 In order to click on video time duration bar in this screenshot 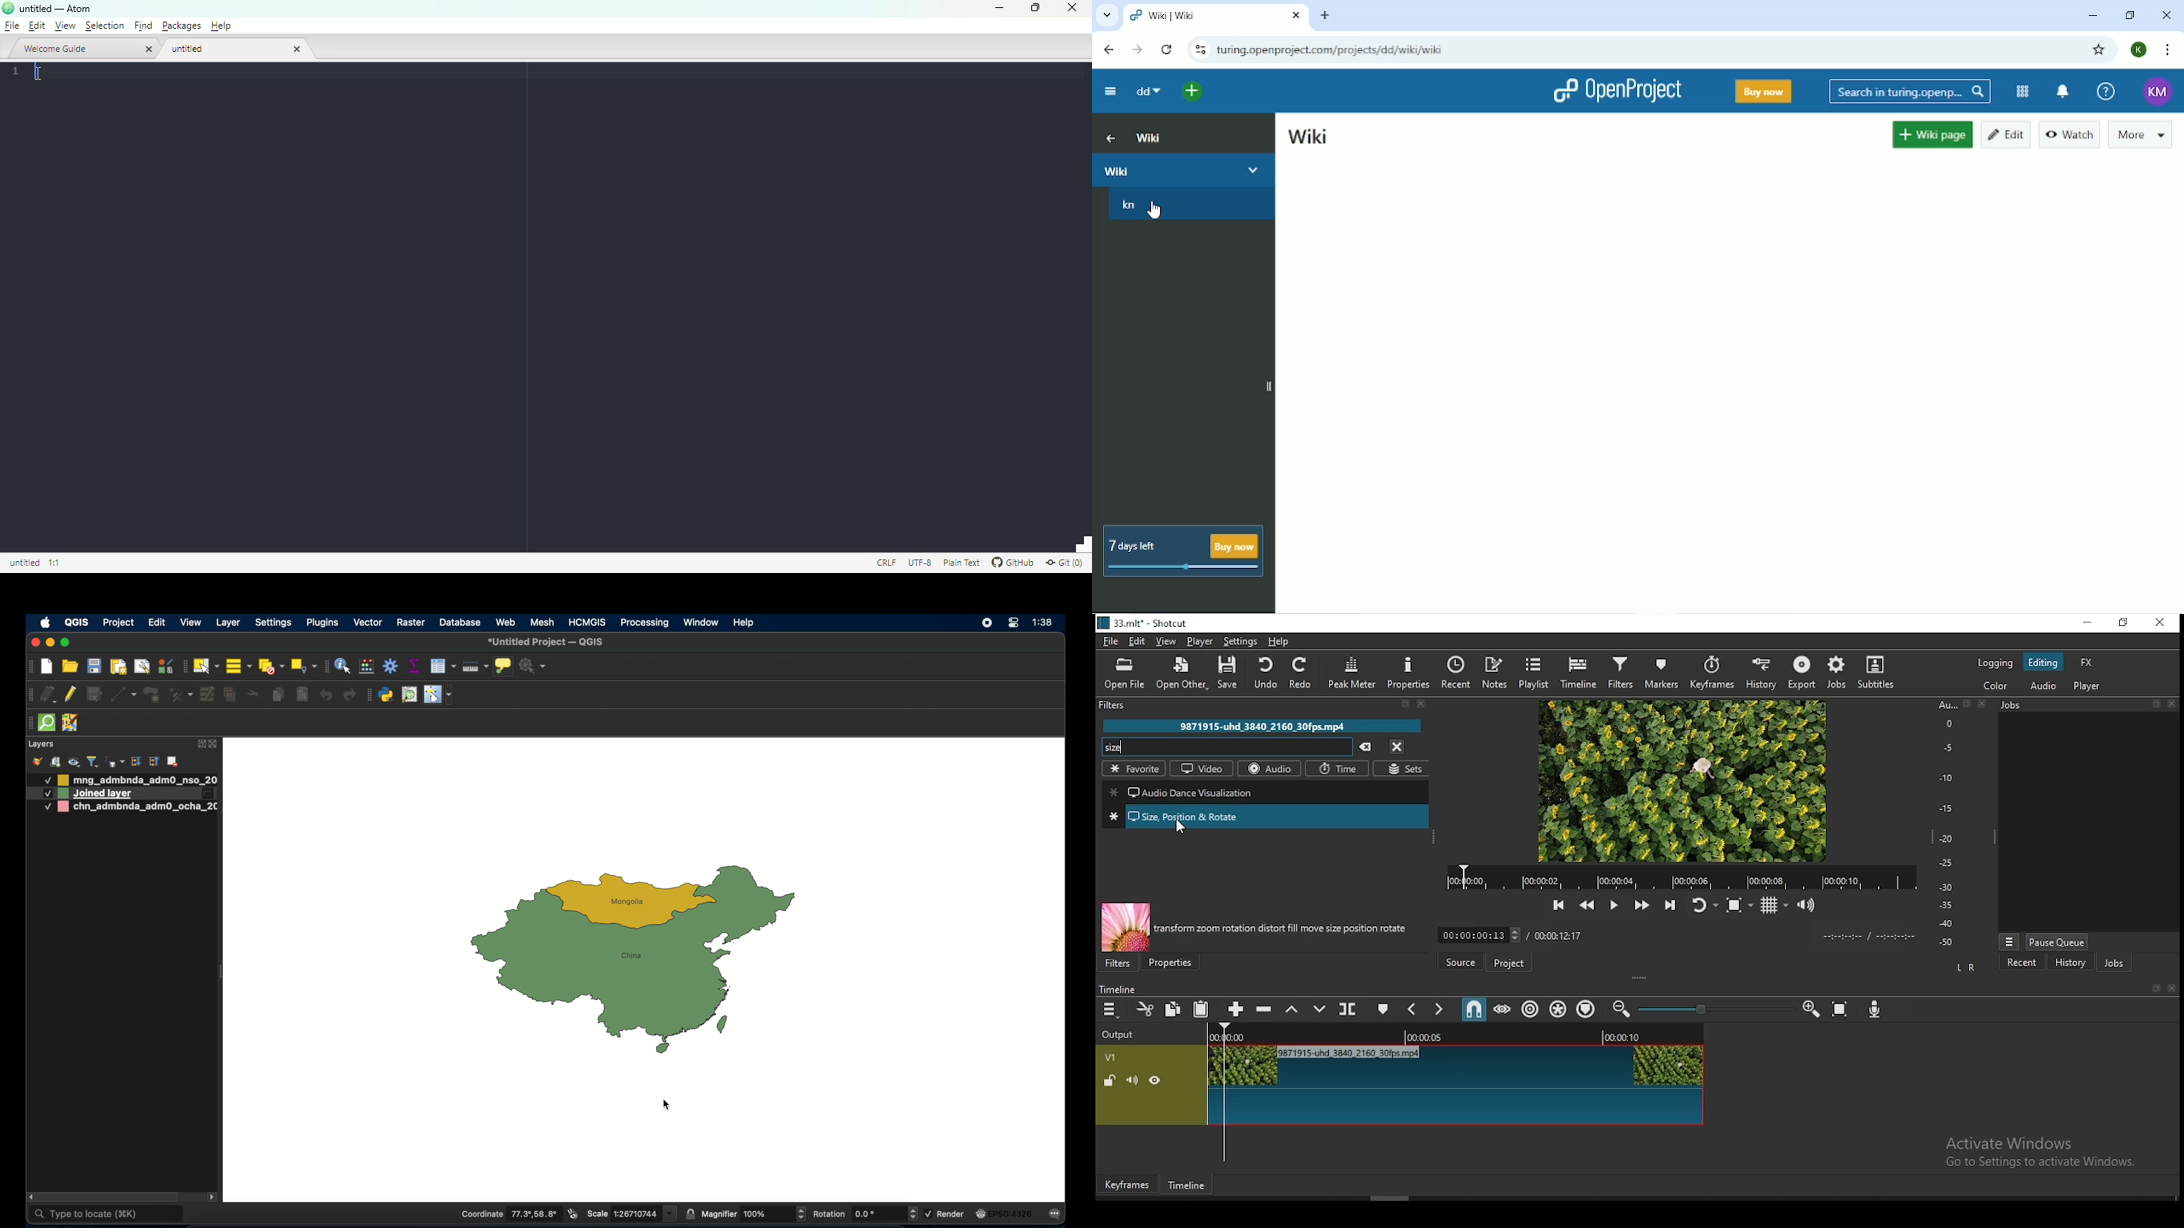, I will do `click(1456, 1034)`.